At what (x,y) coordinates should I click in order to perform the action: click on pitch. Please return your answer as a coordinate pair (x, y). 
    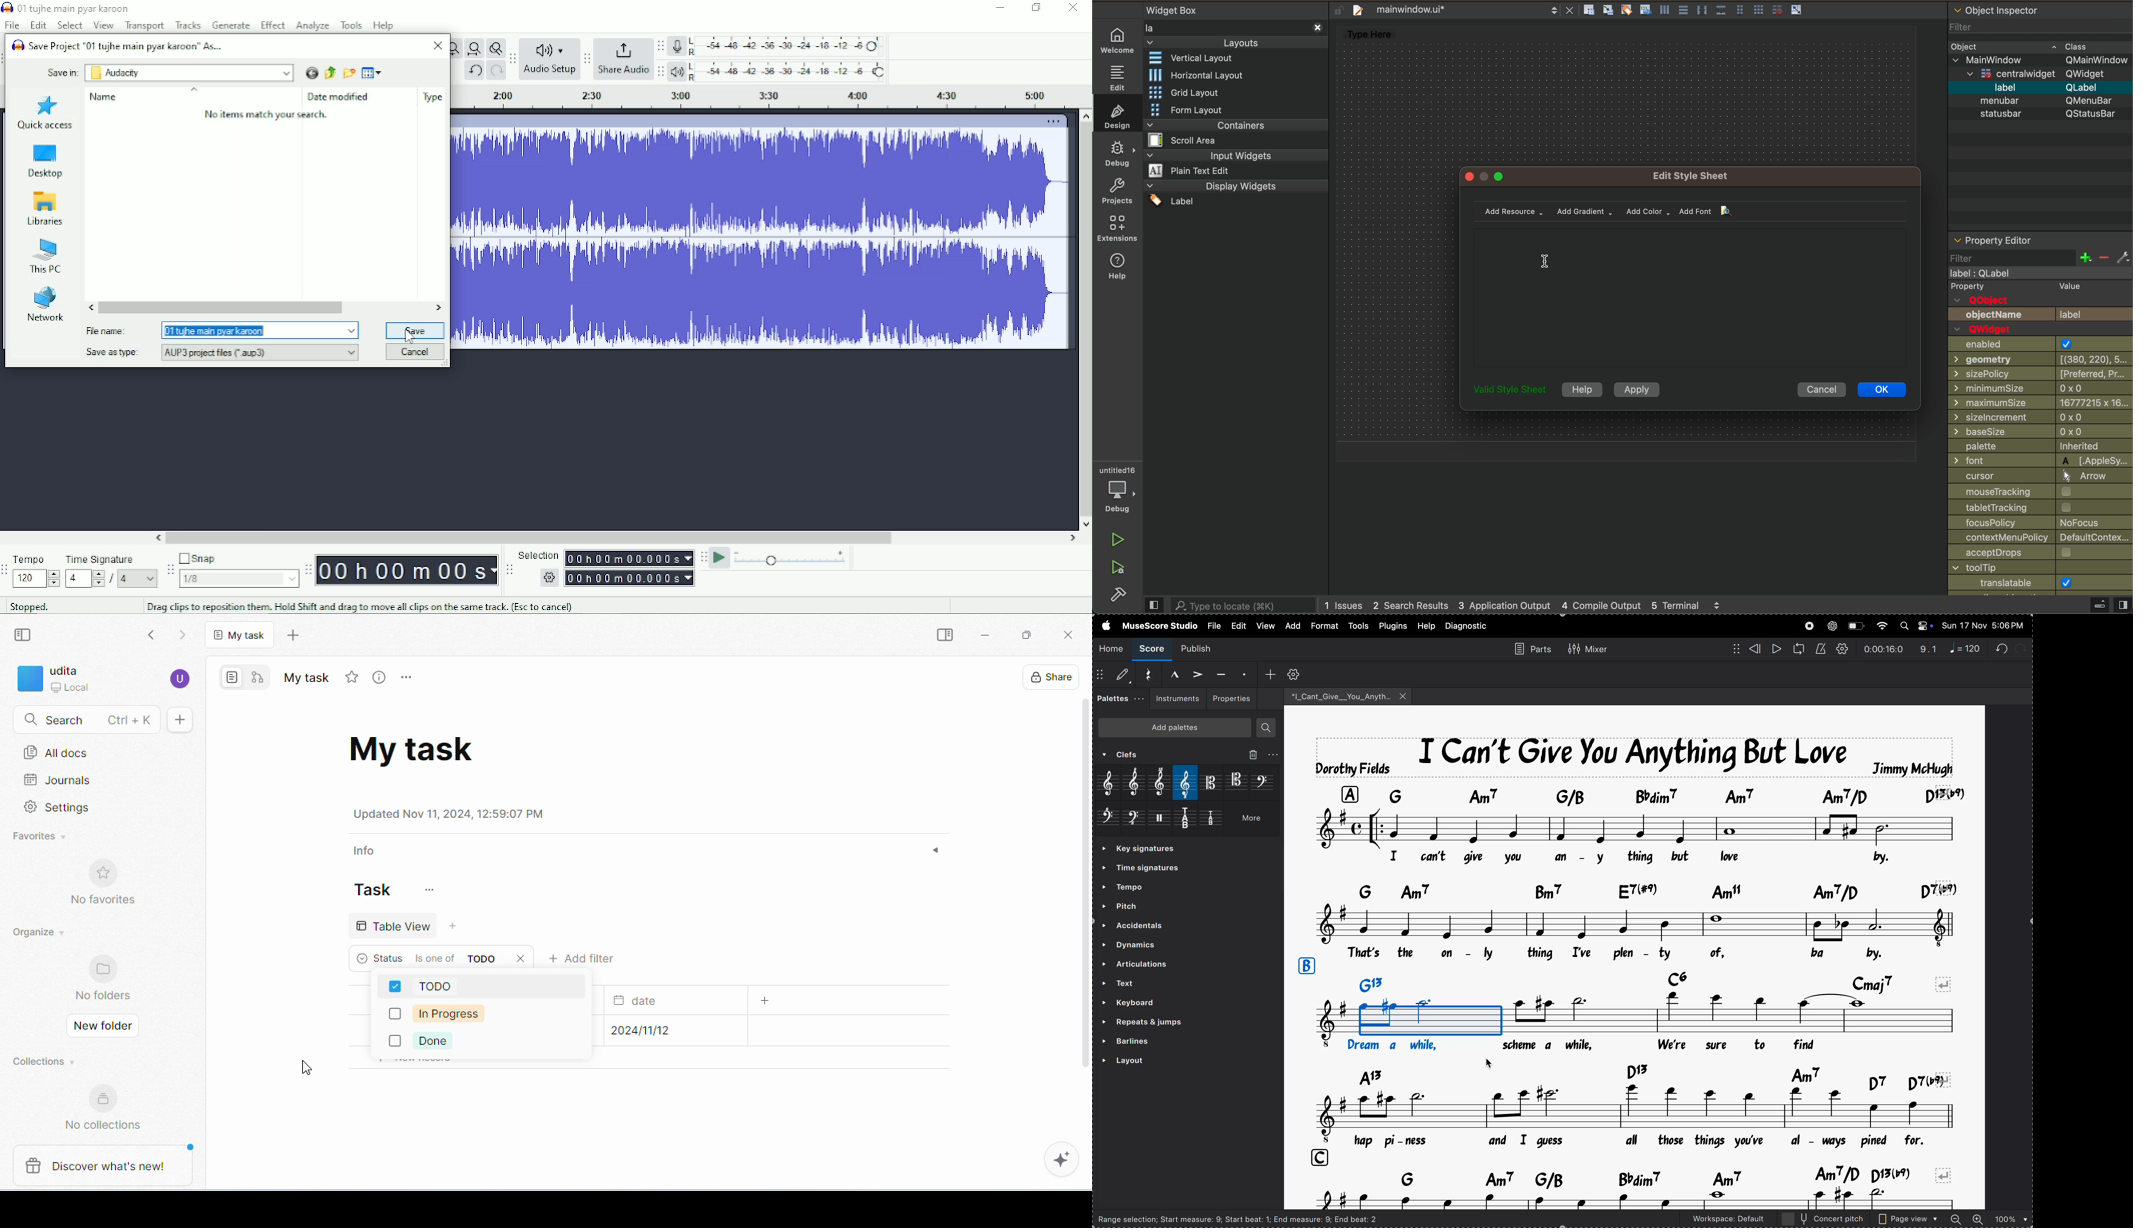
    Looking at the image, I should click on (1145, 905).